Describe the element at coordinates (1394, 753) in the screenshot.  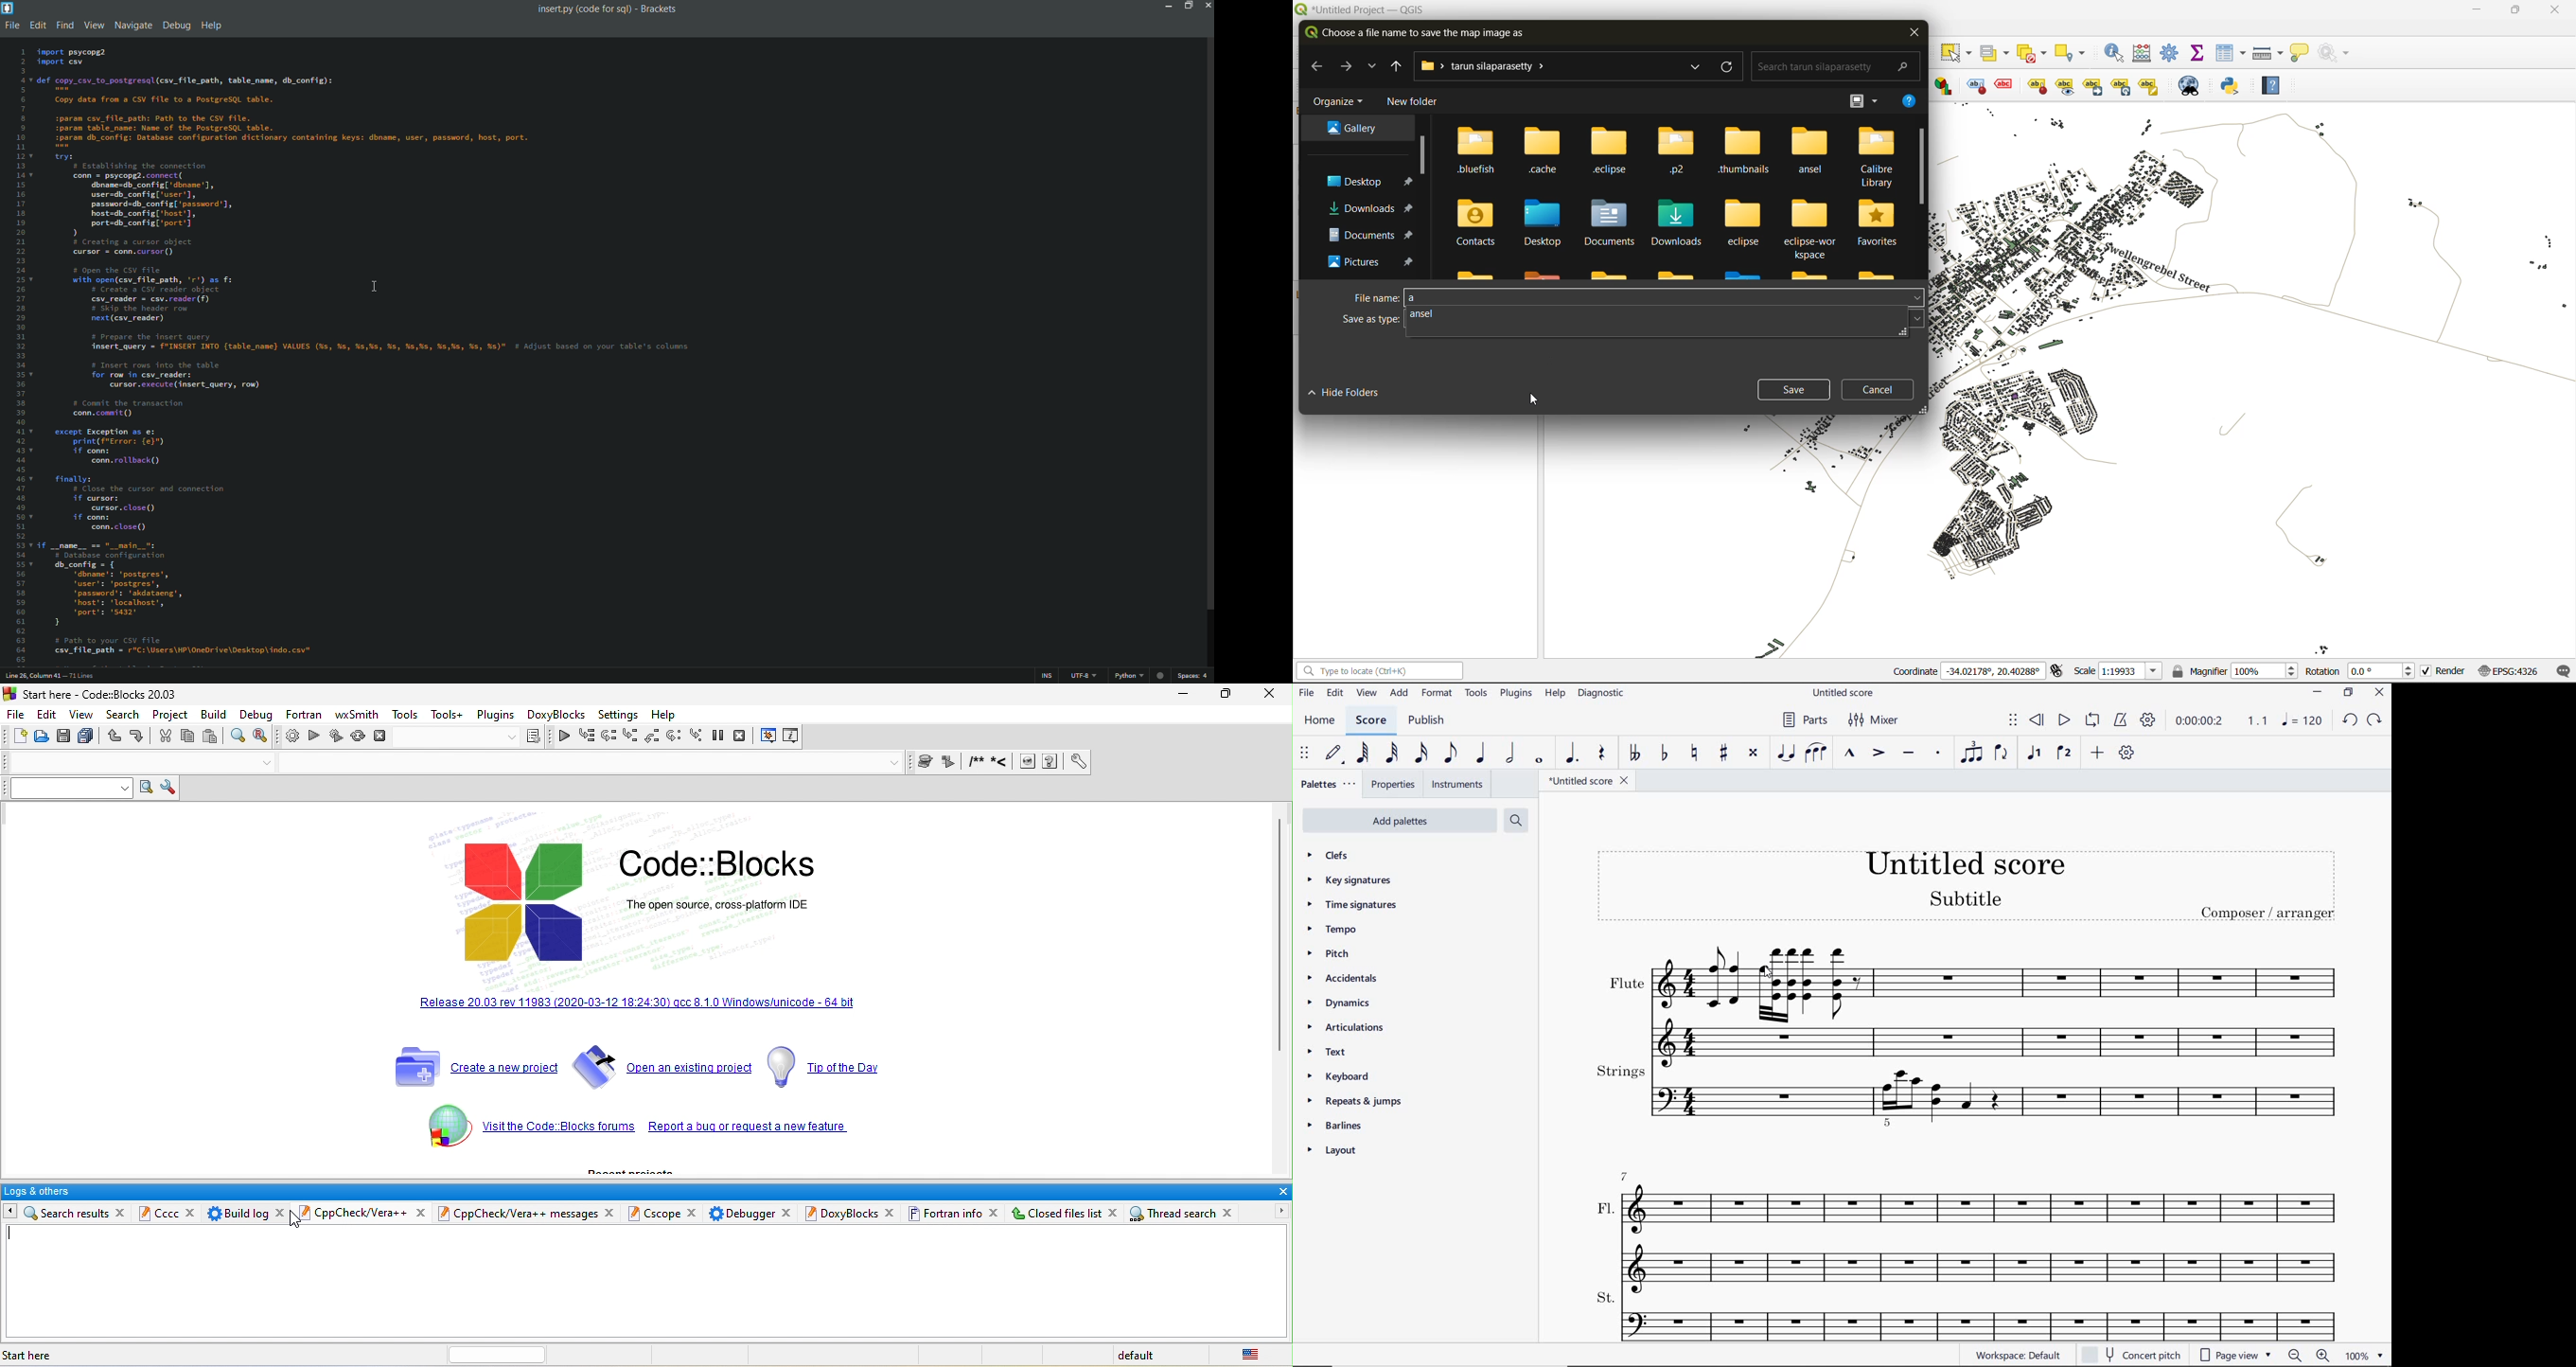
I see `32ND NOTE` at that location.